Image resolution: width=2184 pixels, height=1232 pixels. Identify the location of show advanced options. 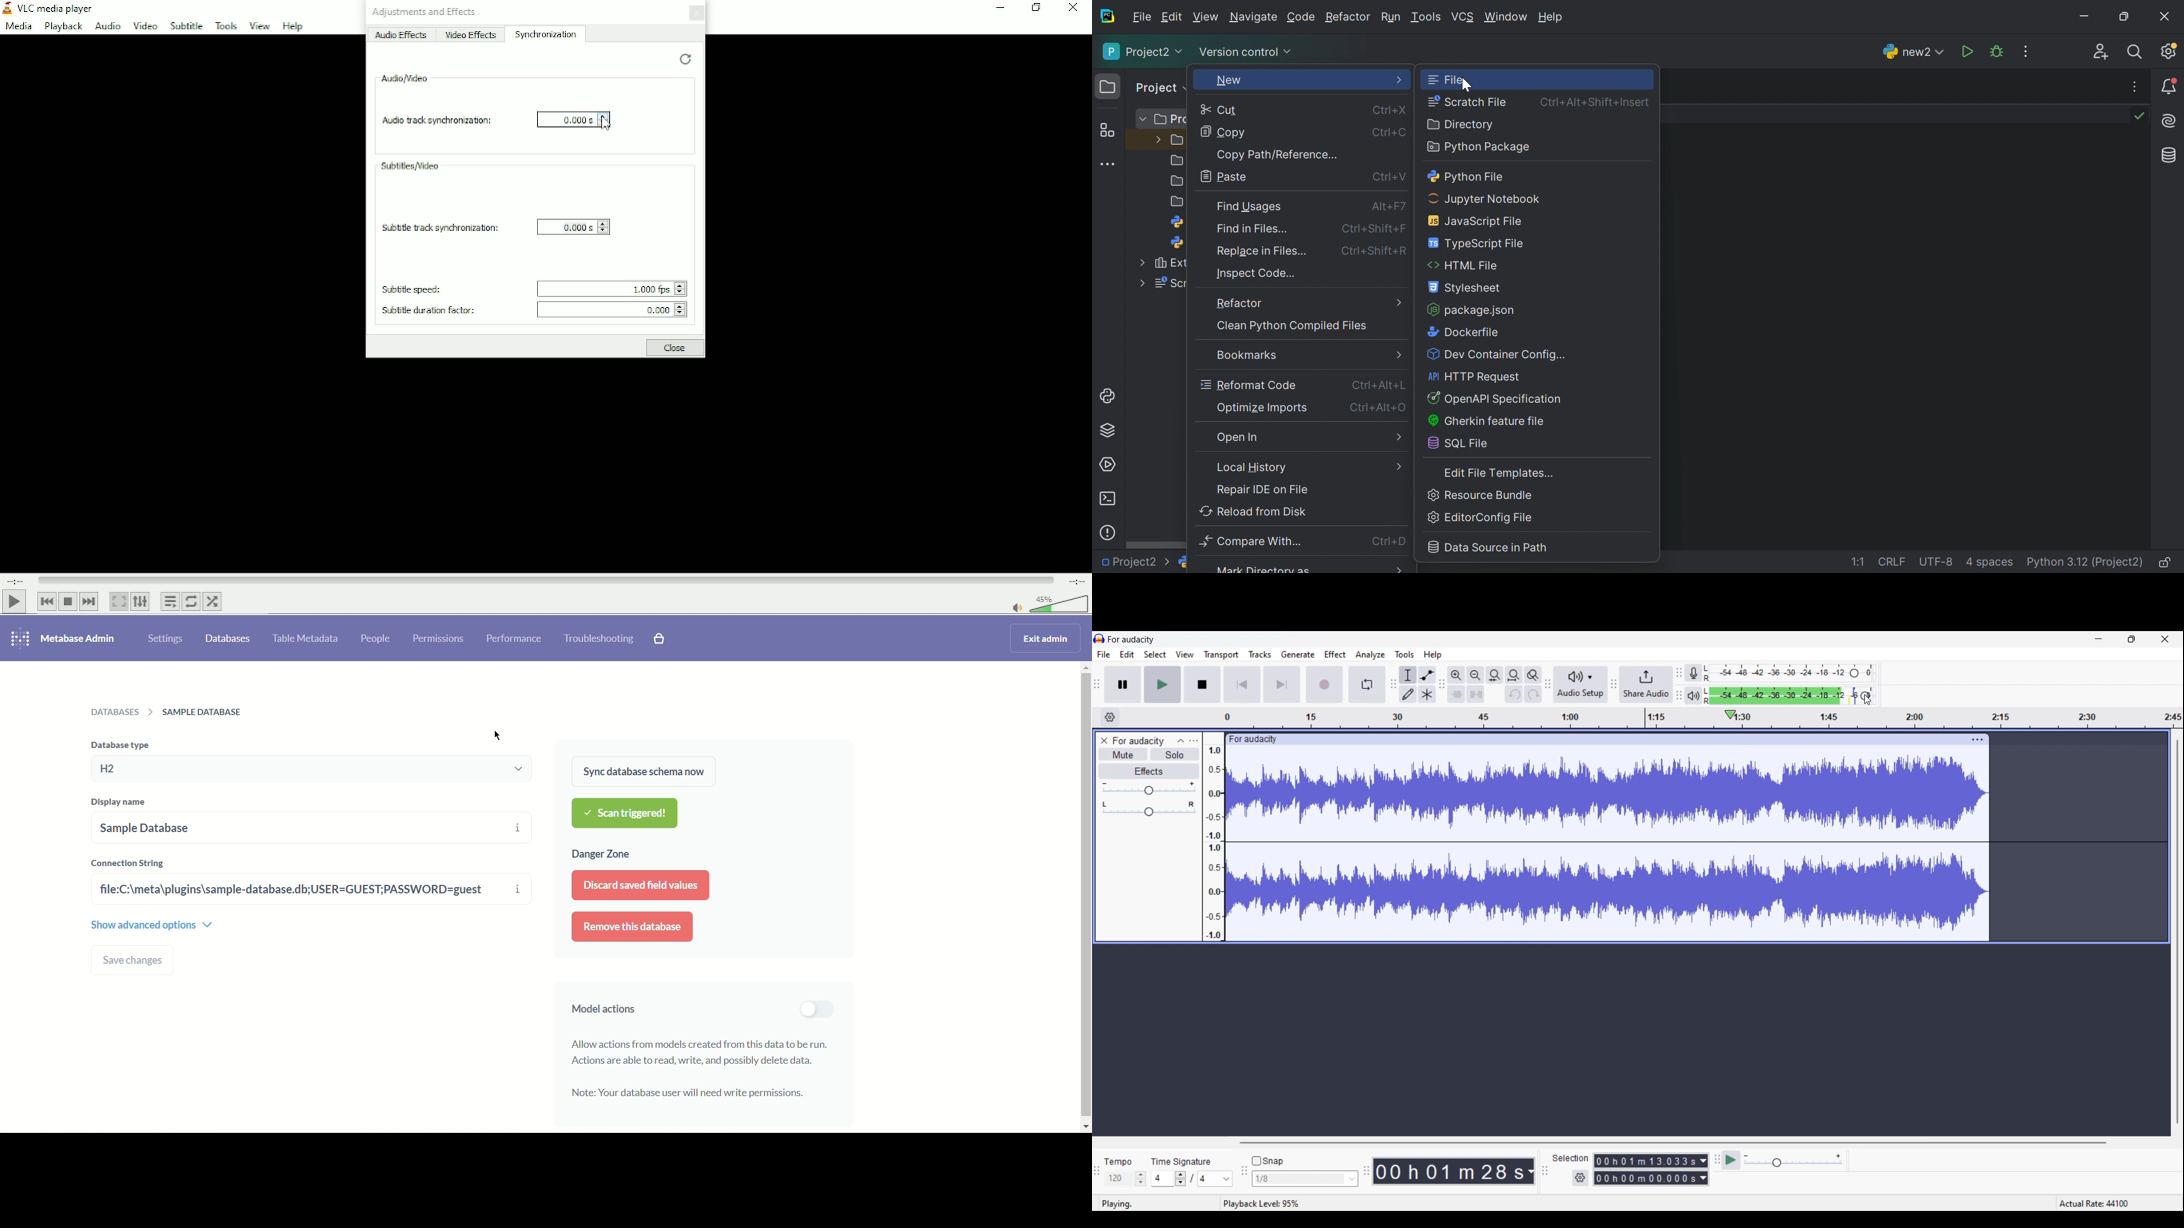
(152, 924).